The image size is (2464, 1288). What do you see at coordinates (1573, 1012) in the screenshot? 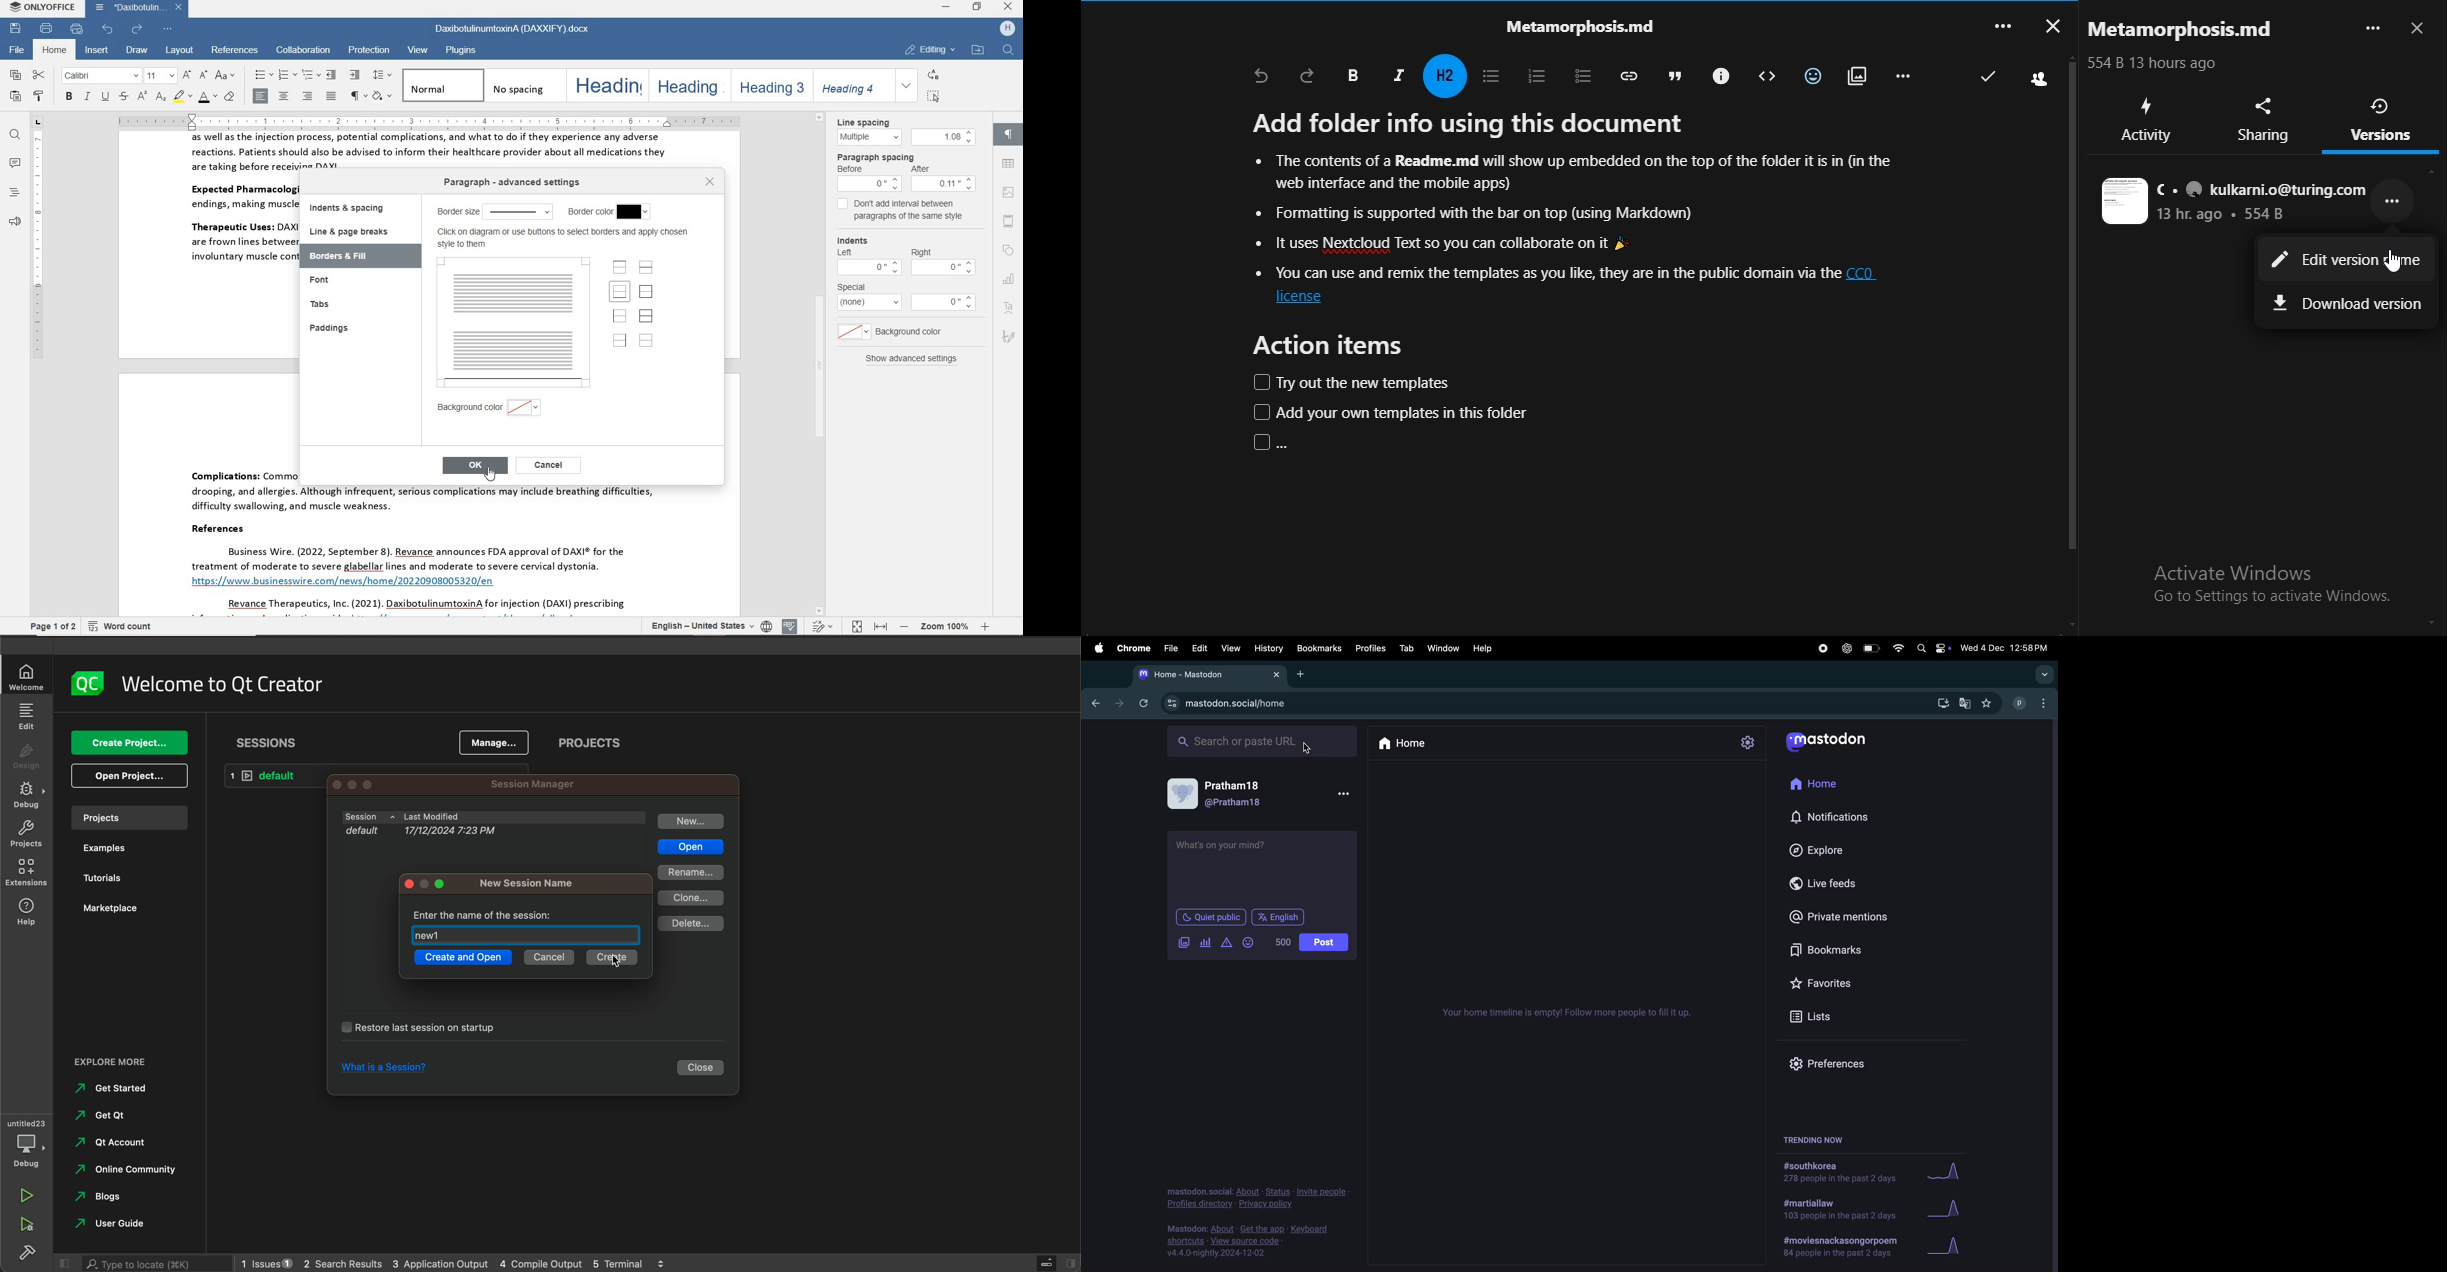
I see `time line` at bounding box center [1573, 1012].